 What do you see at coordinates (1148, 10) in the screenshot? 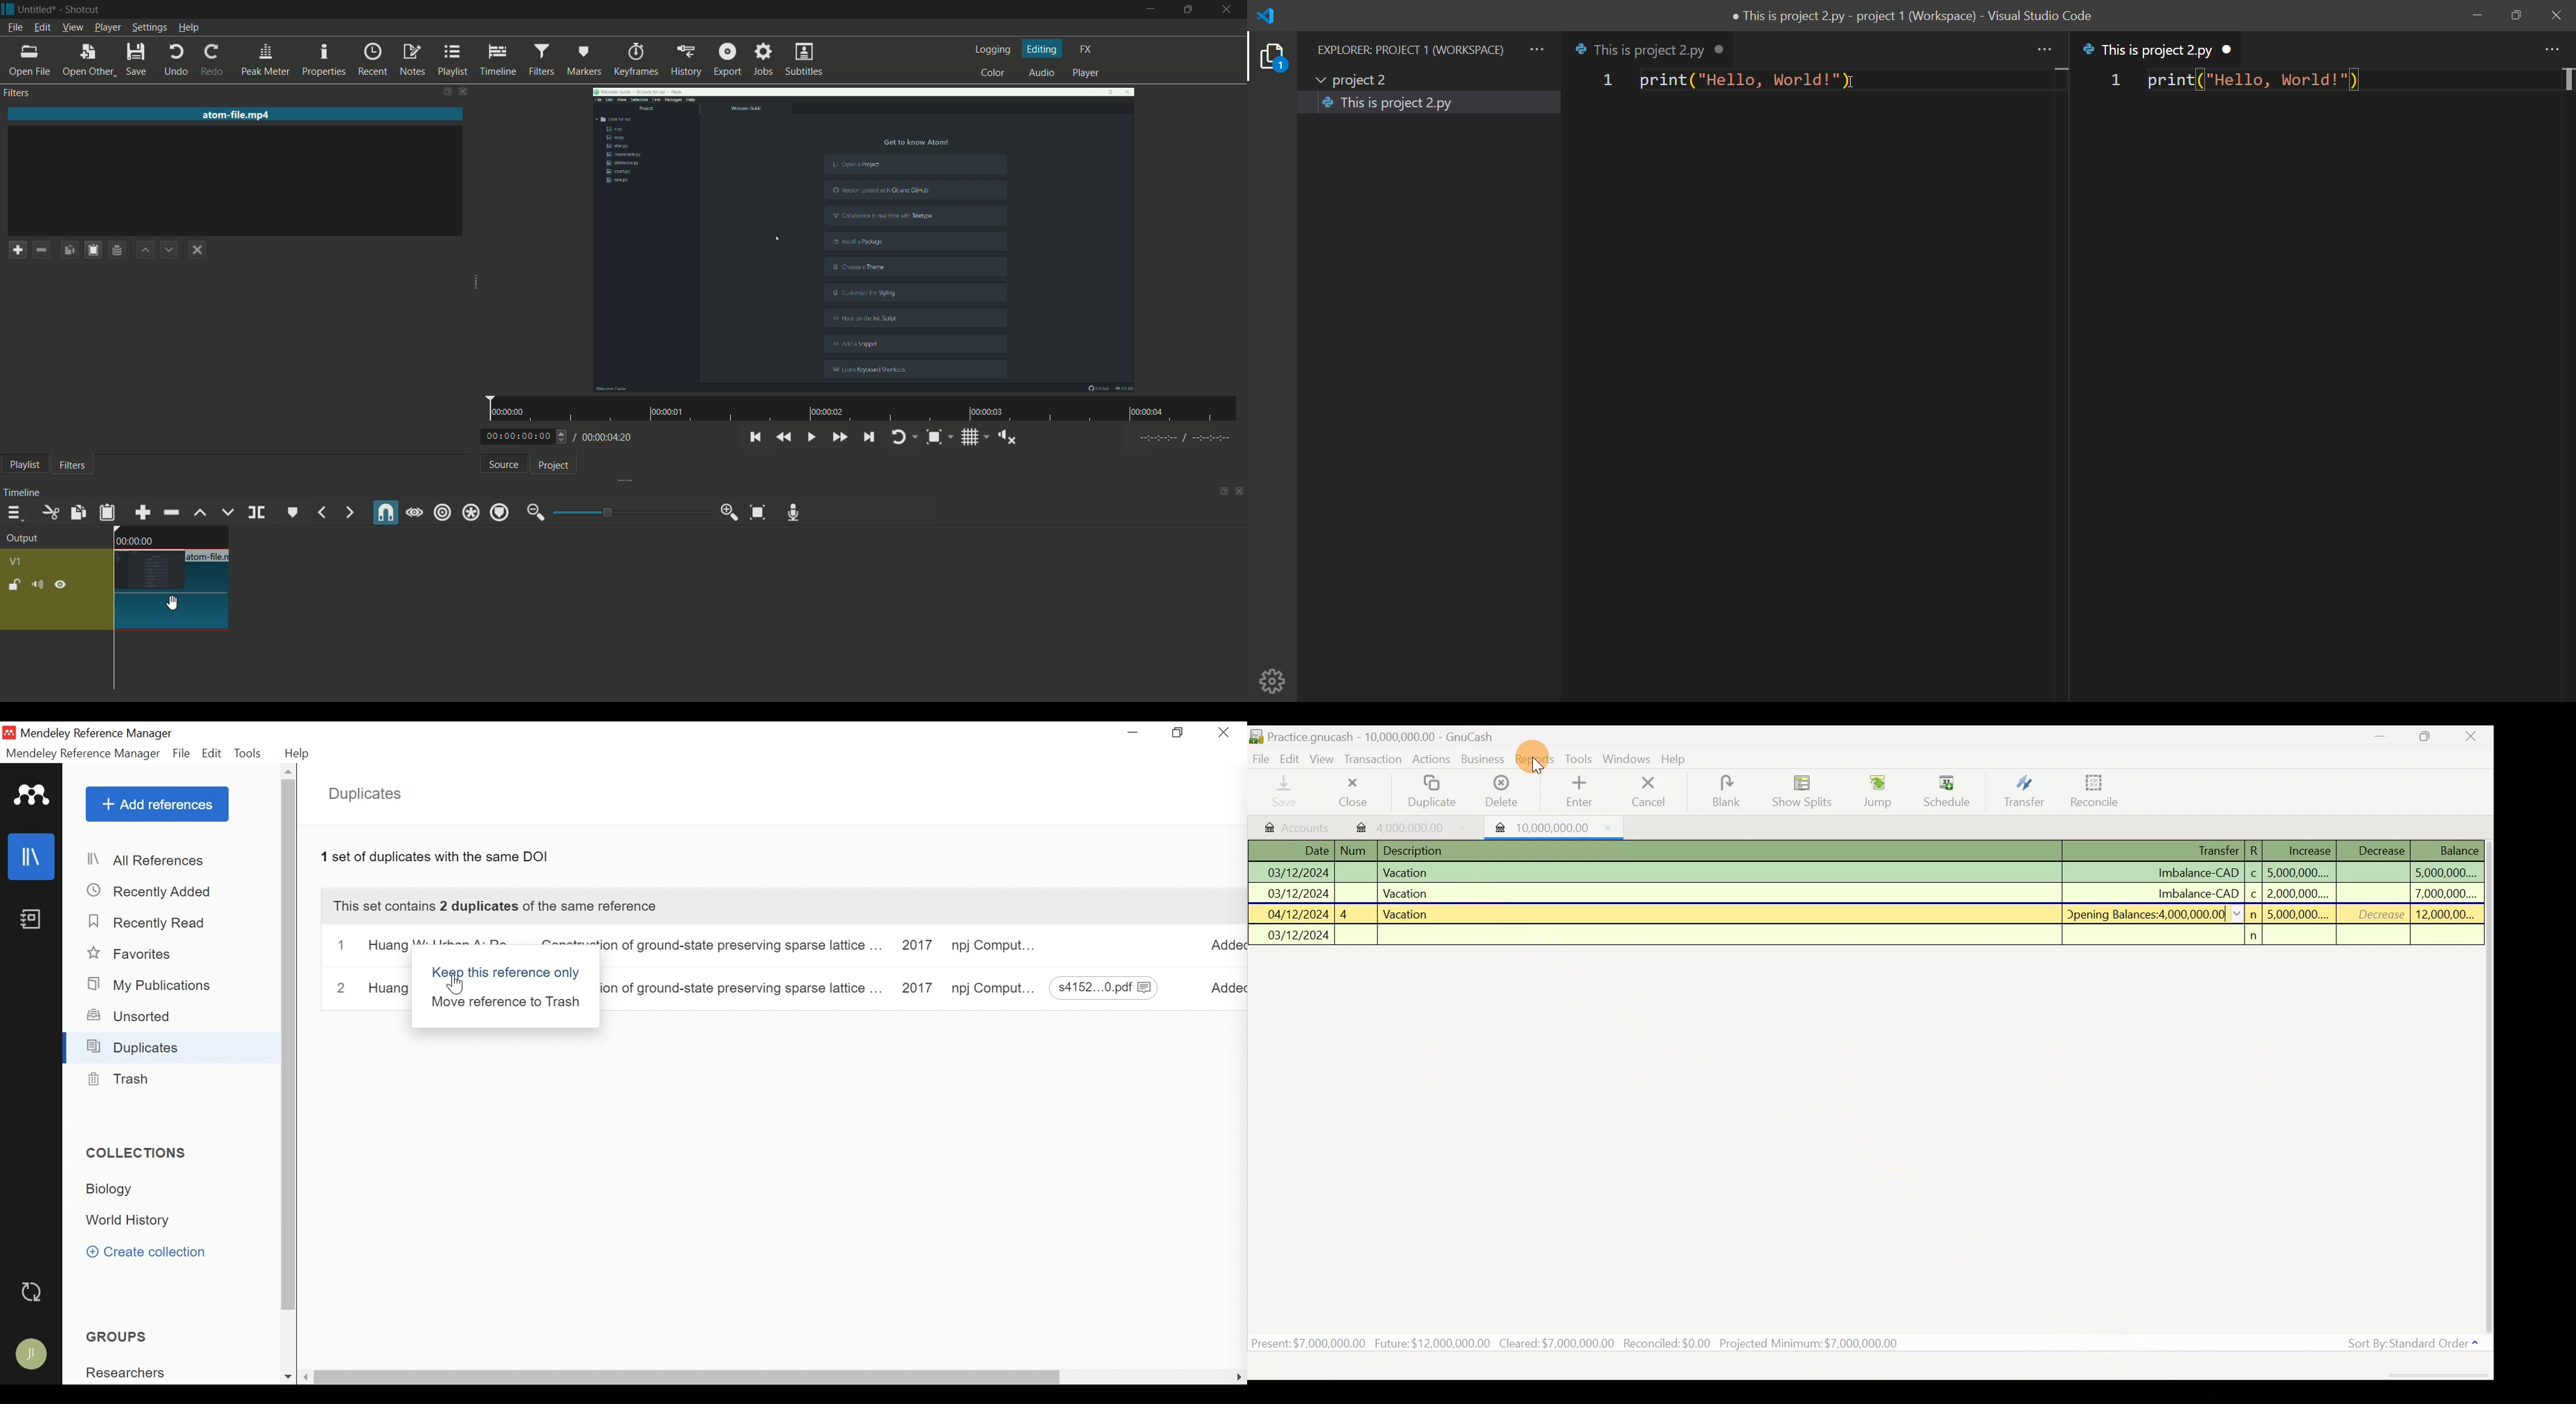
I see `minimize` at bounding box center [1148, 10].